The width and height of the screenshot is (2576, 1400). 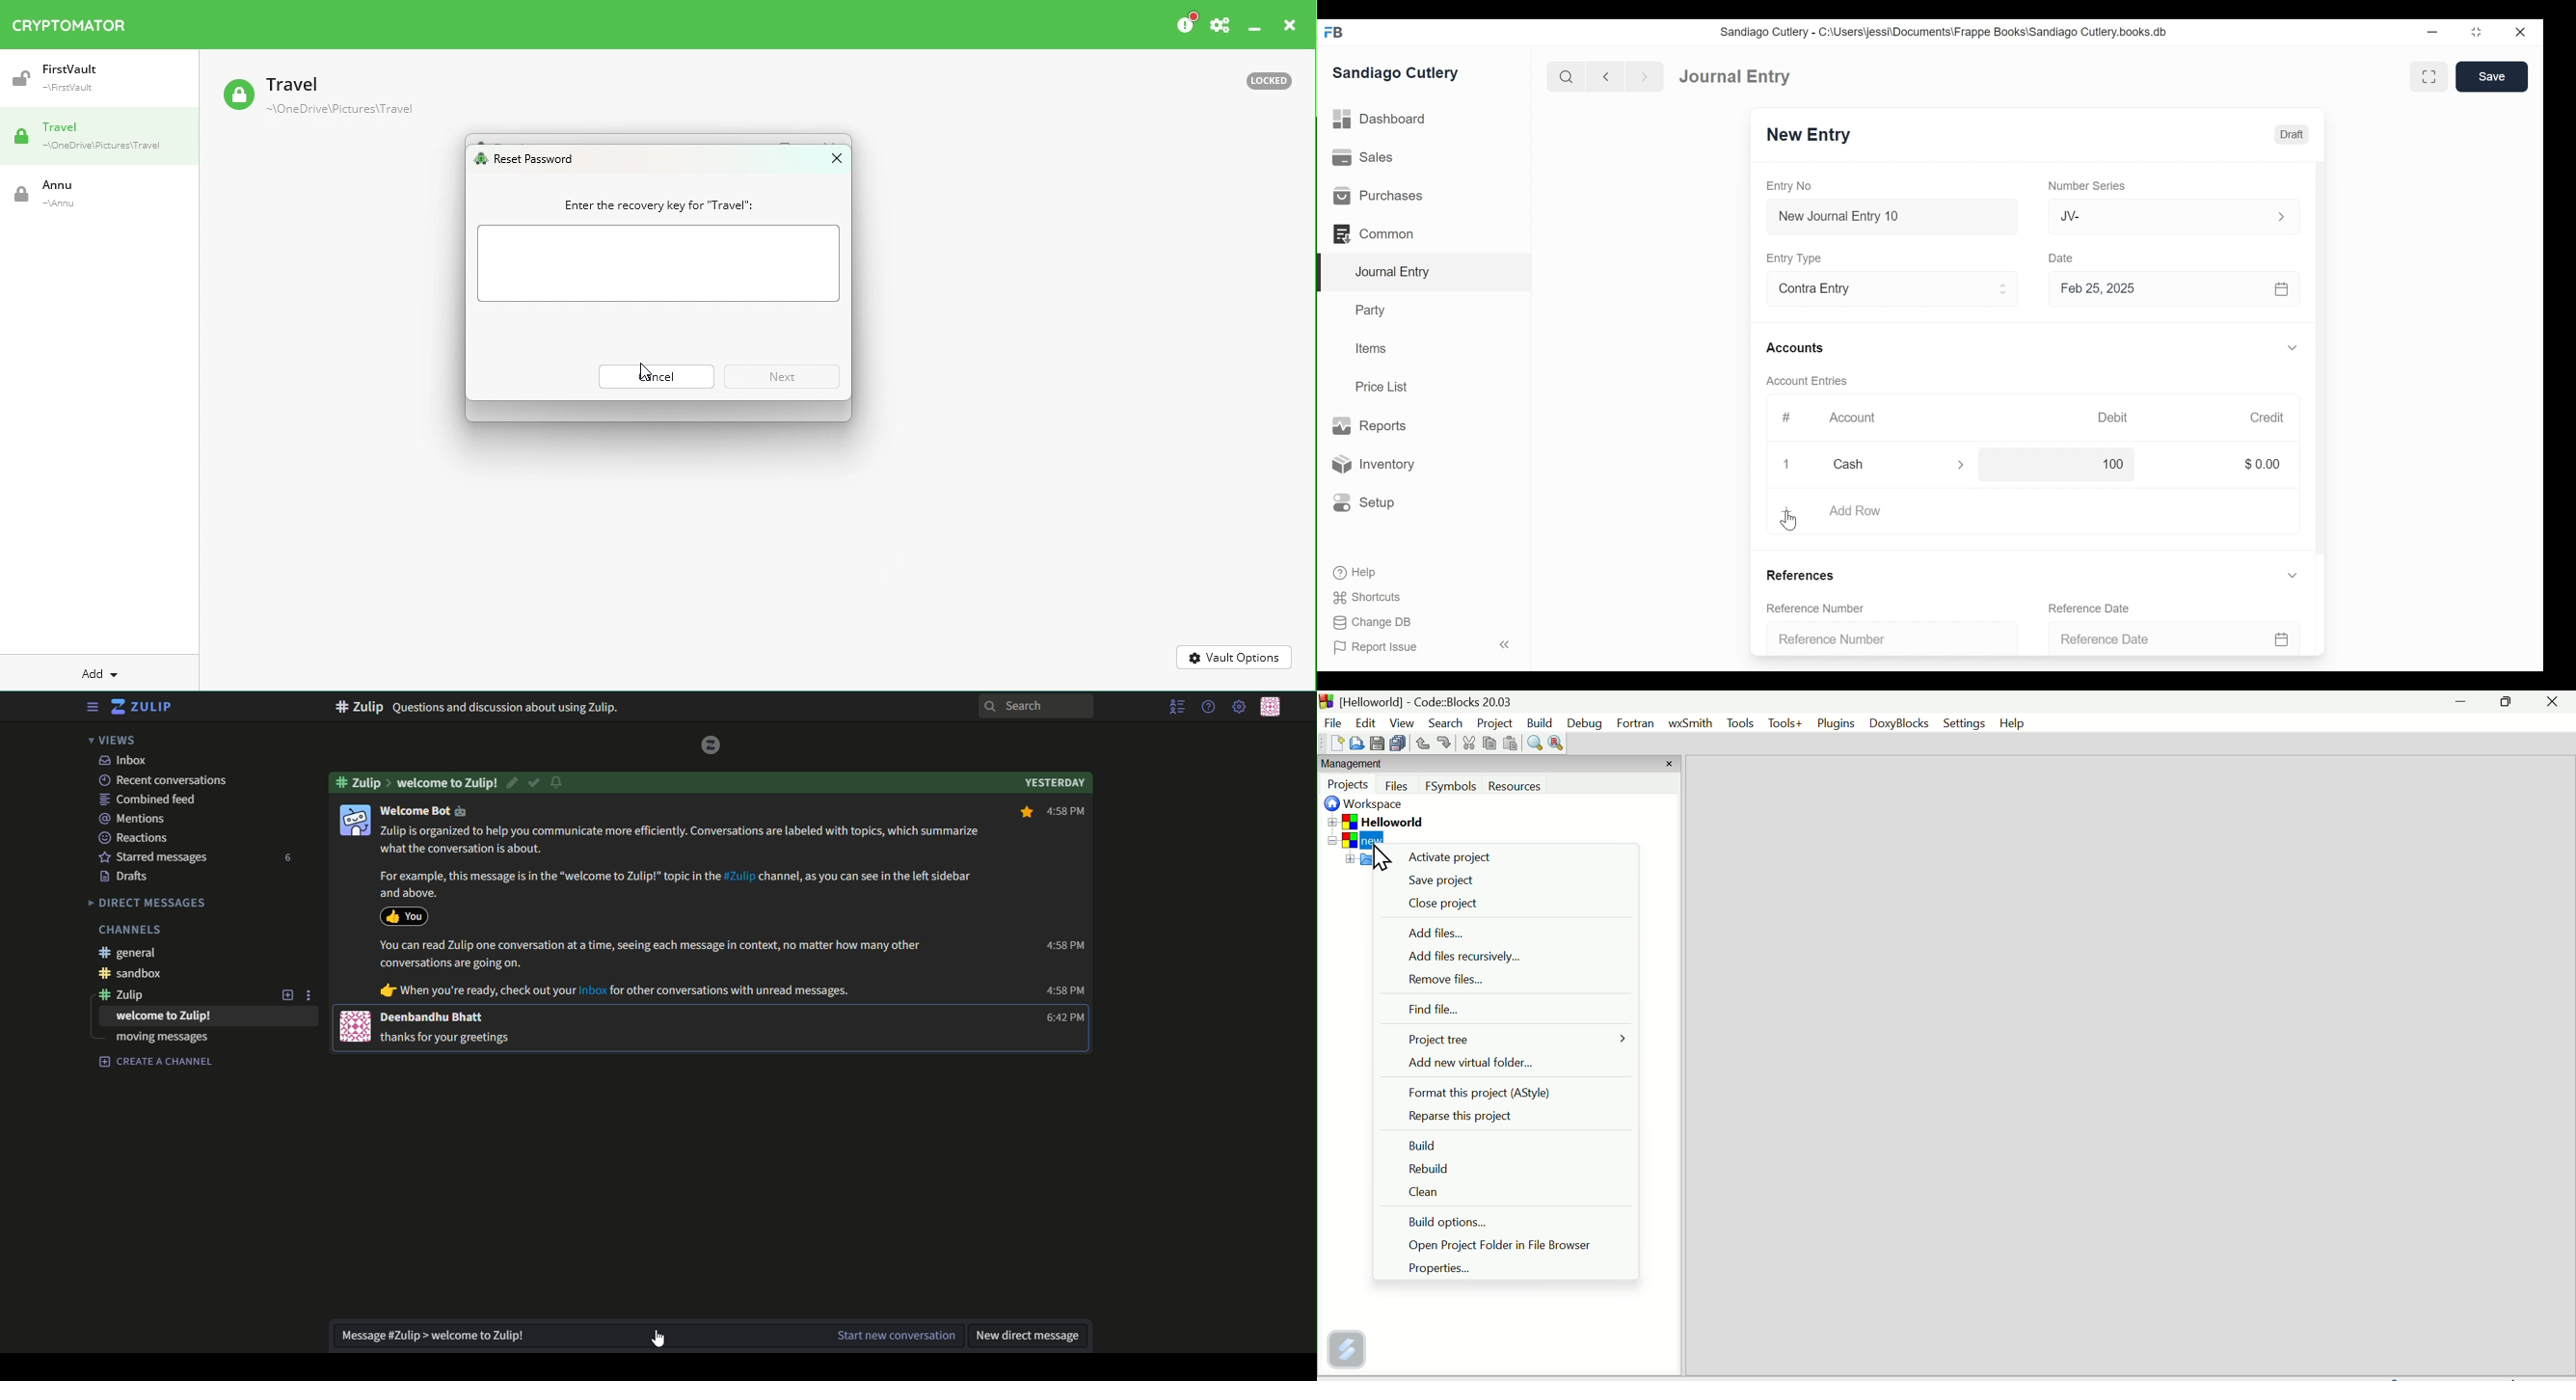 I want to click on Navigate Forward, so click(x=1645, y=75).